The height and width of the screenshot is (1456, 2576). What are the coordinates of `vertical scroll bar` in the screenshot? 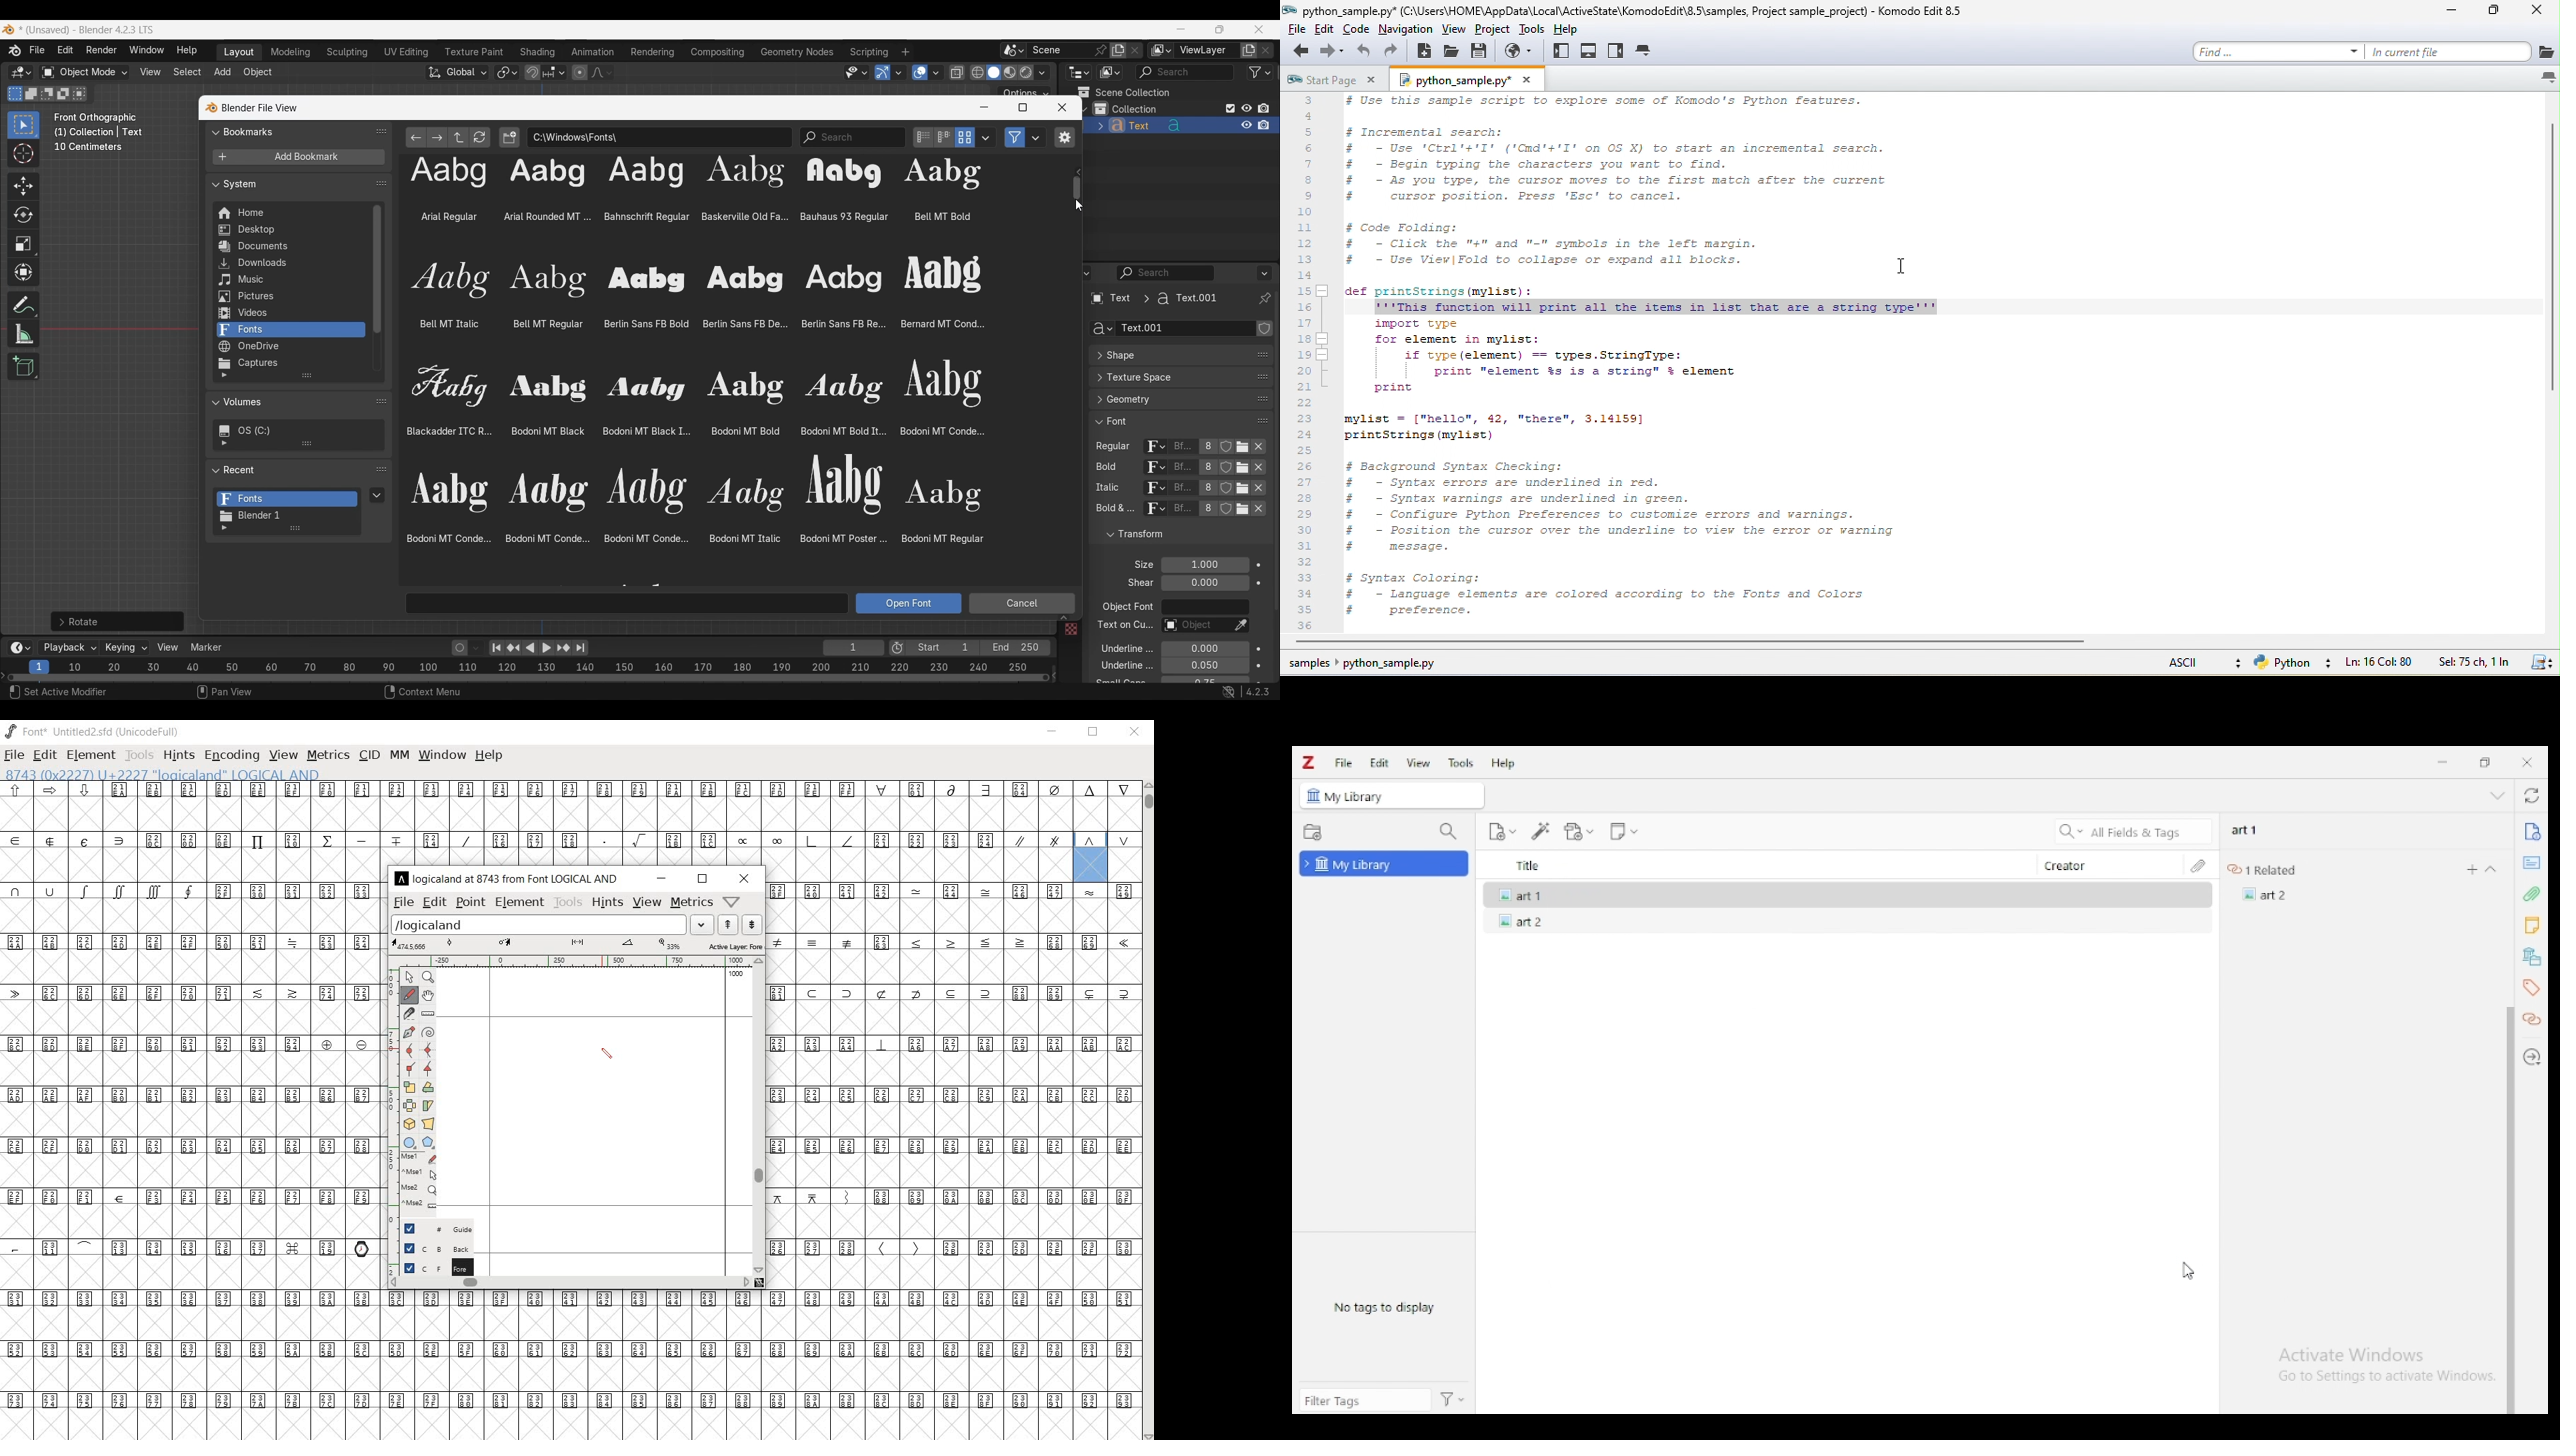 It's located at (2548, 252).